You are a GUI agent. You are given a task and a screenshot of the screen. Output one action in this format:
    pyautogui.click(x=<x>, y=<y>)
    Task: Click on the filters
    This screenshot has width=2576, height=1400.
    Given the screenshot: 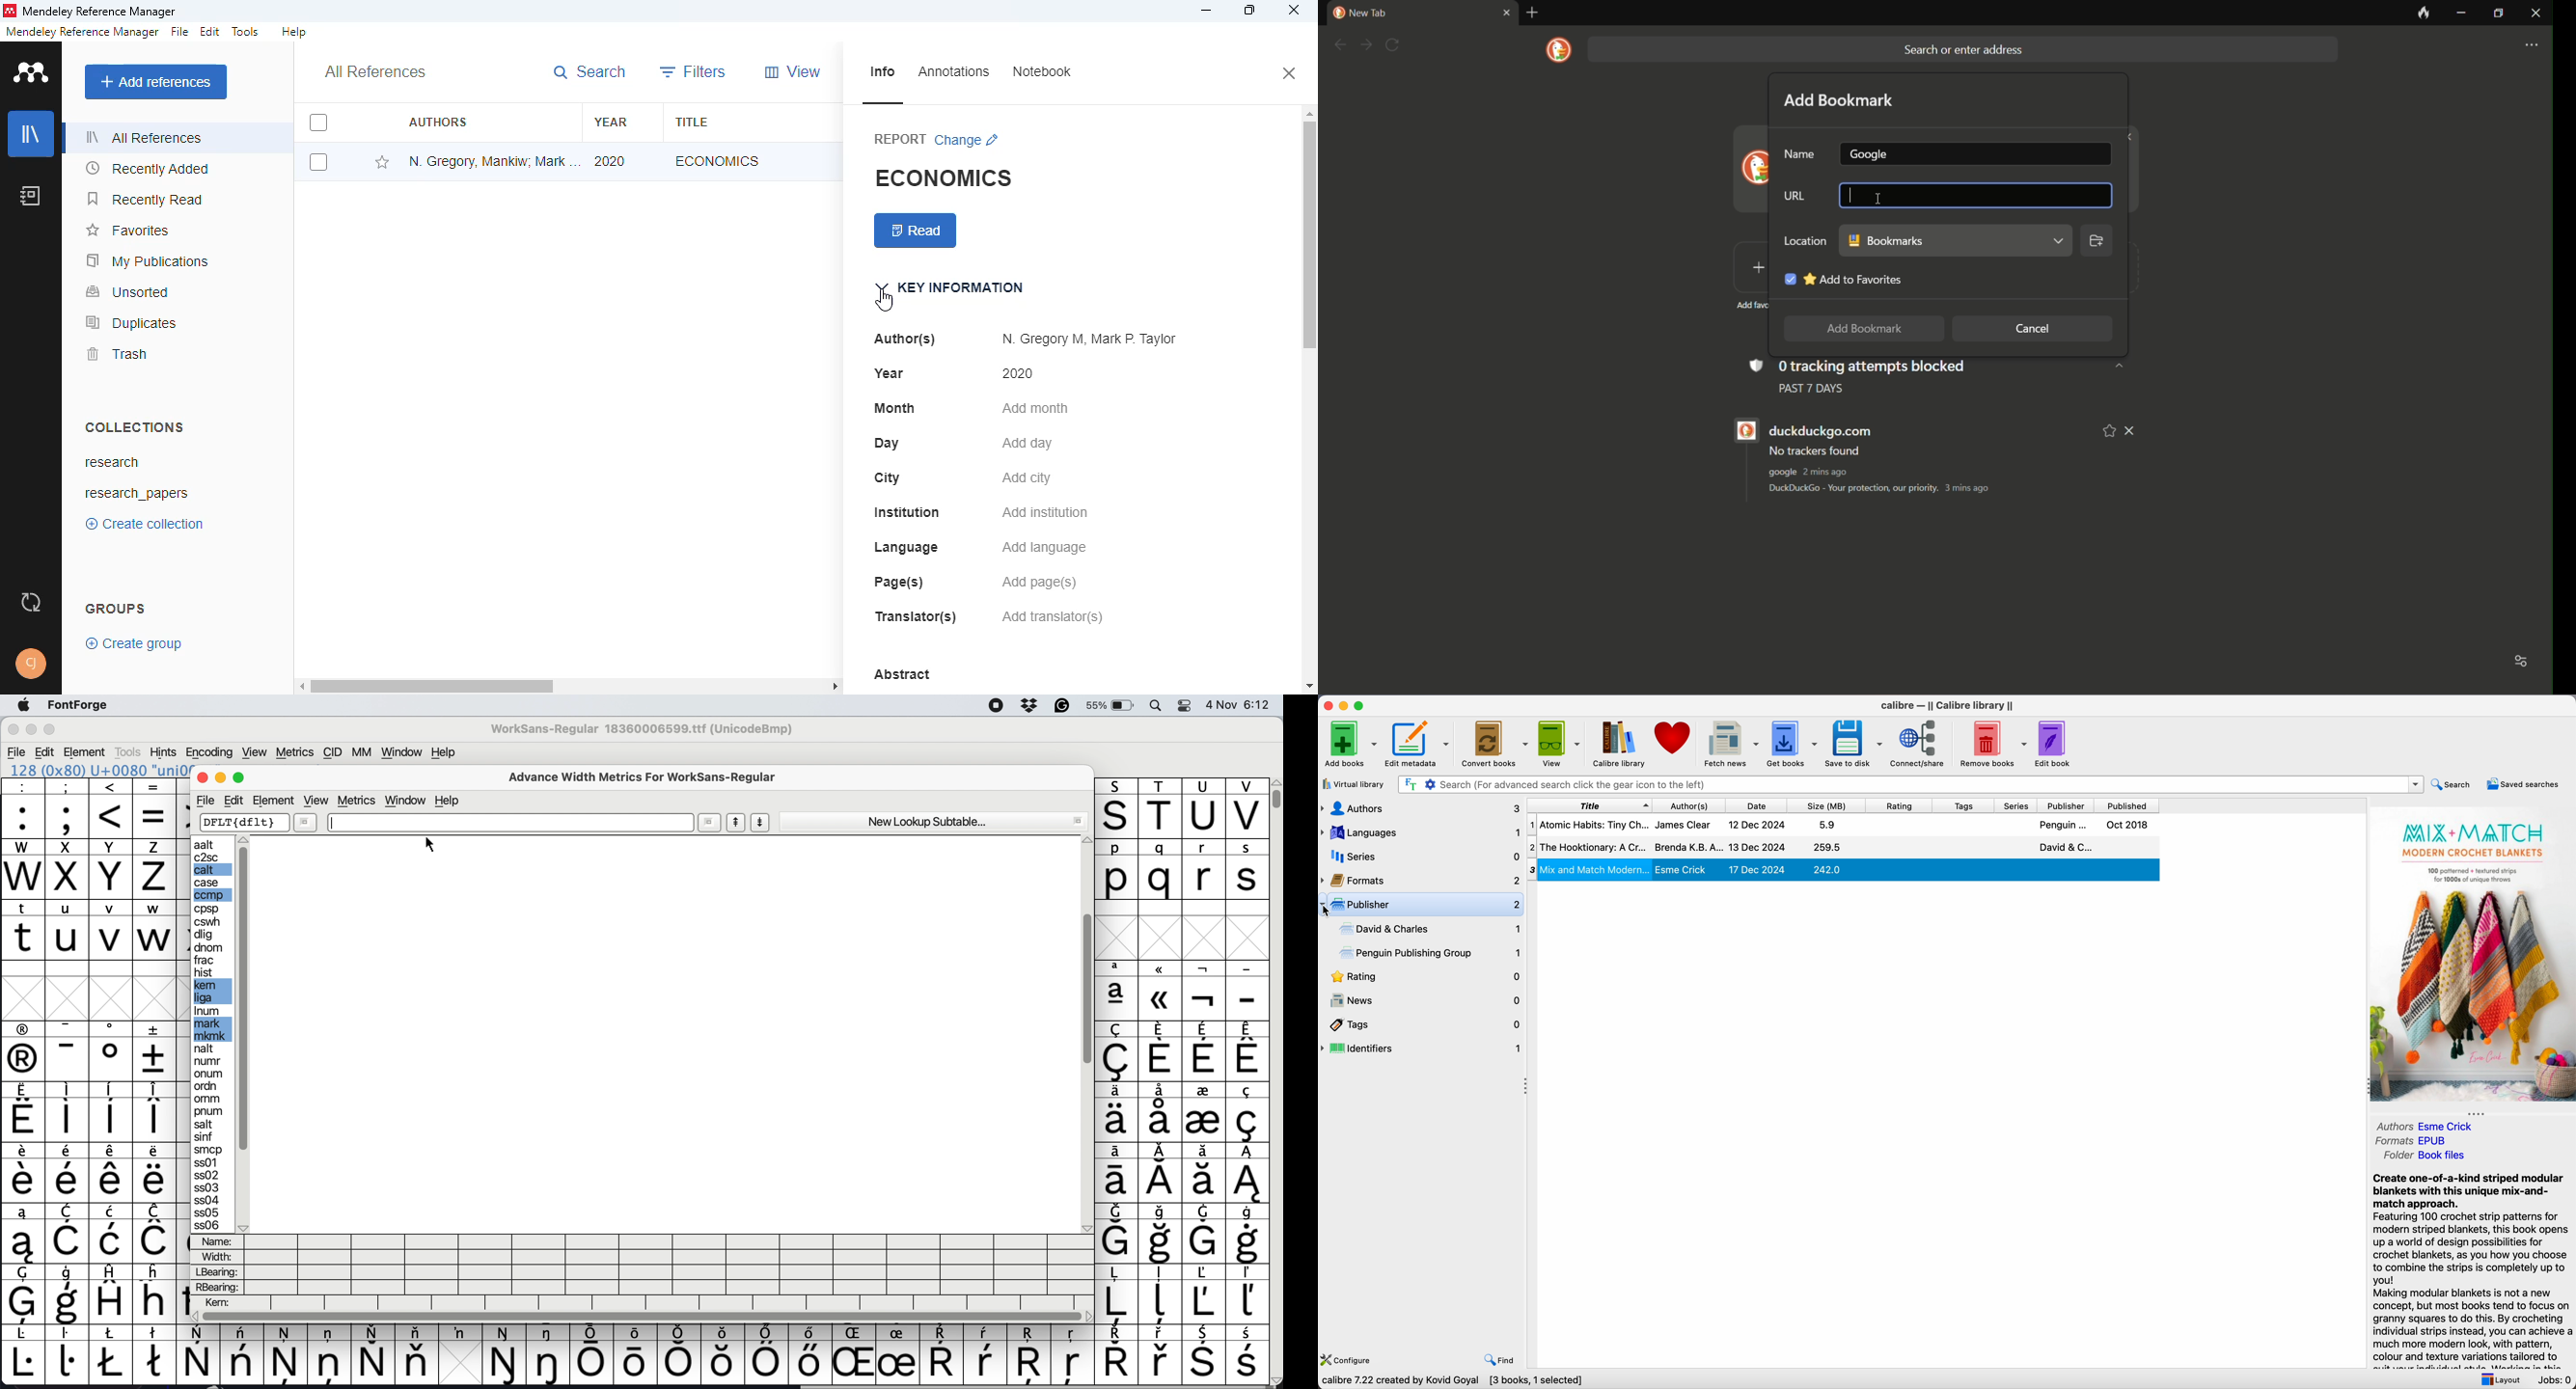 What is the action you would take?
    pyautogui.click(x=694, y=72)
    